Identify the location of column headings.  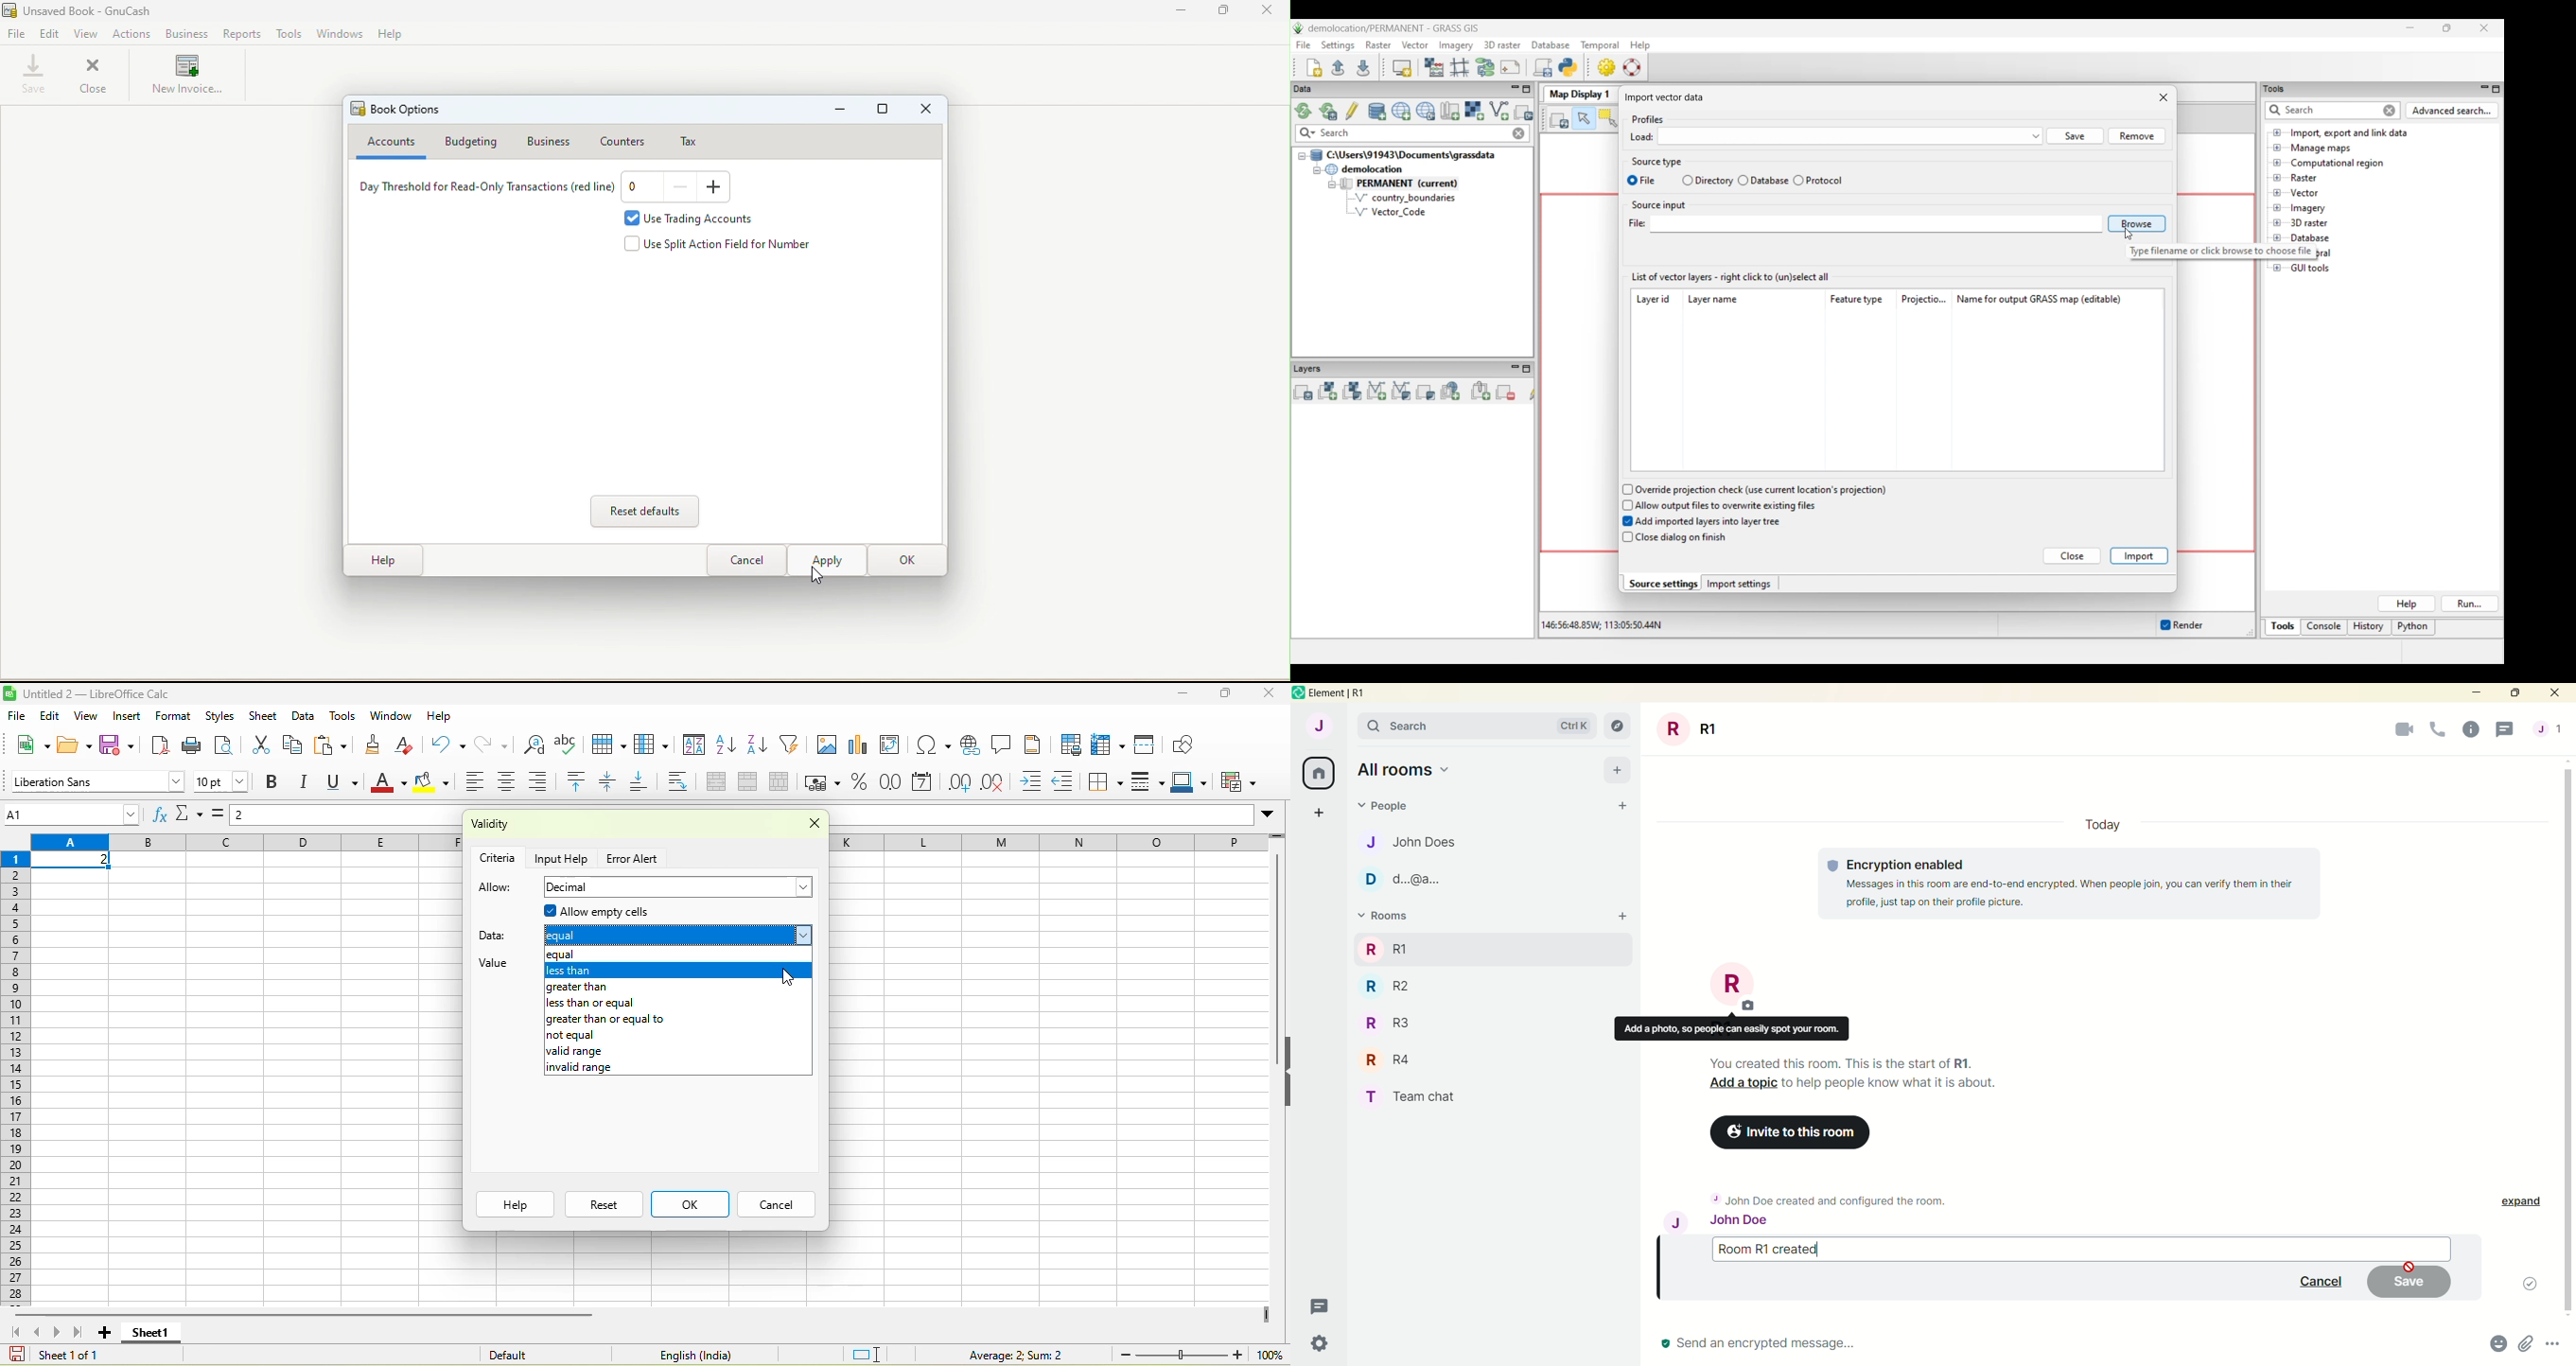
(246, 843).